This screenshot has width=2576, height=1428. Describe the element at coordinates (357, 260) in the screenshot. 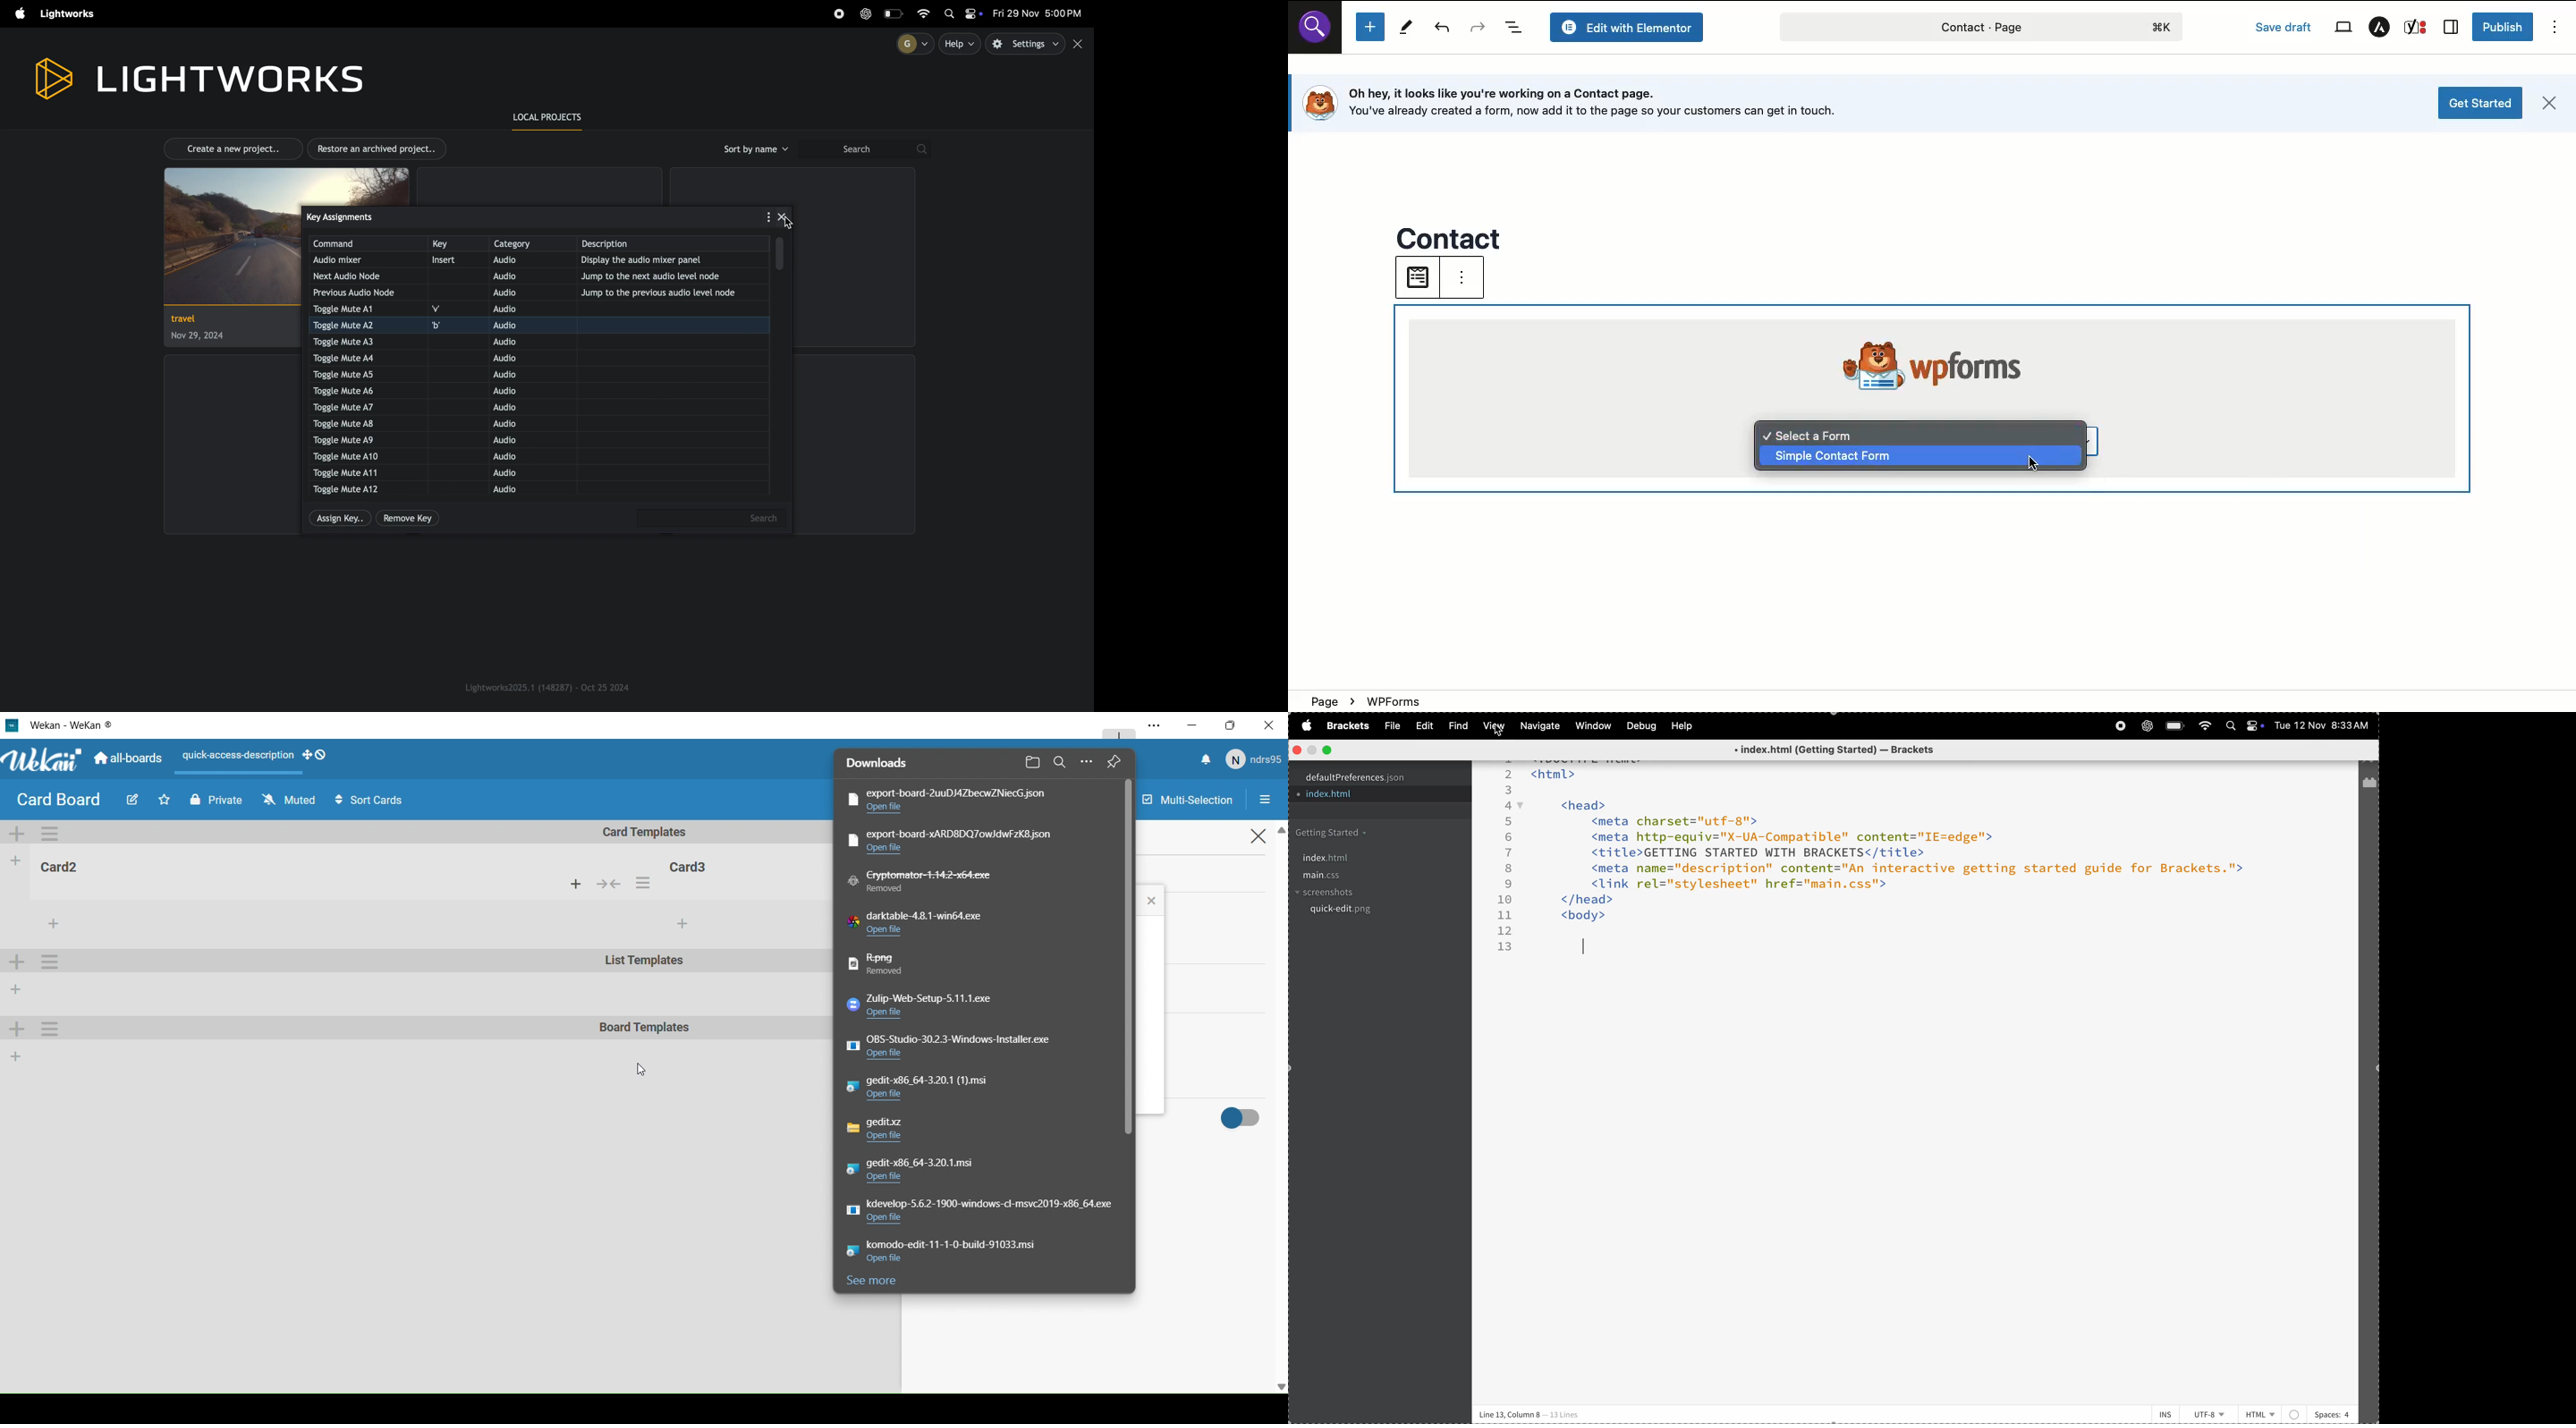

I see `audio mixer` at that location.